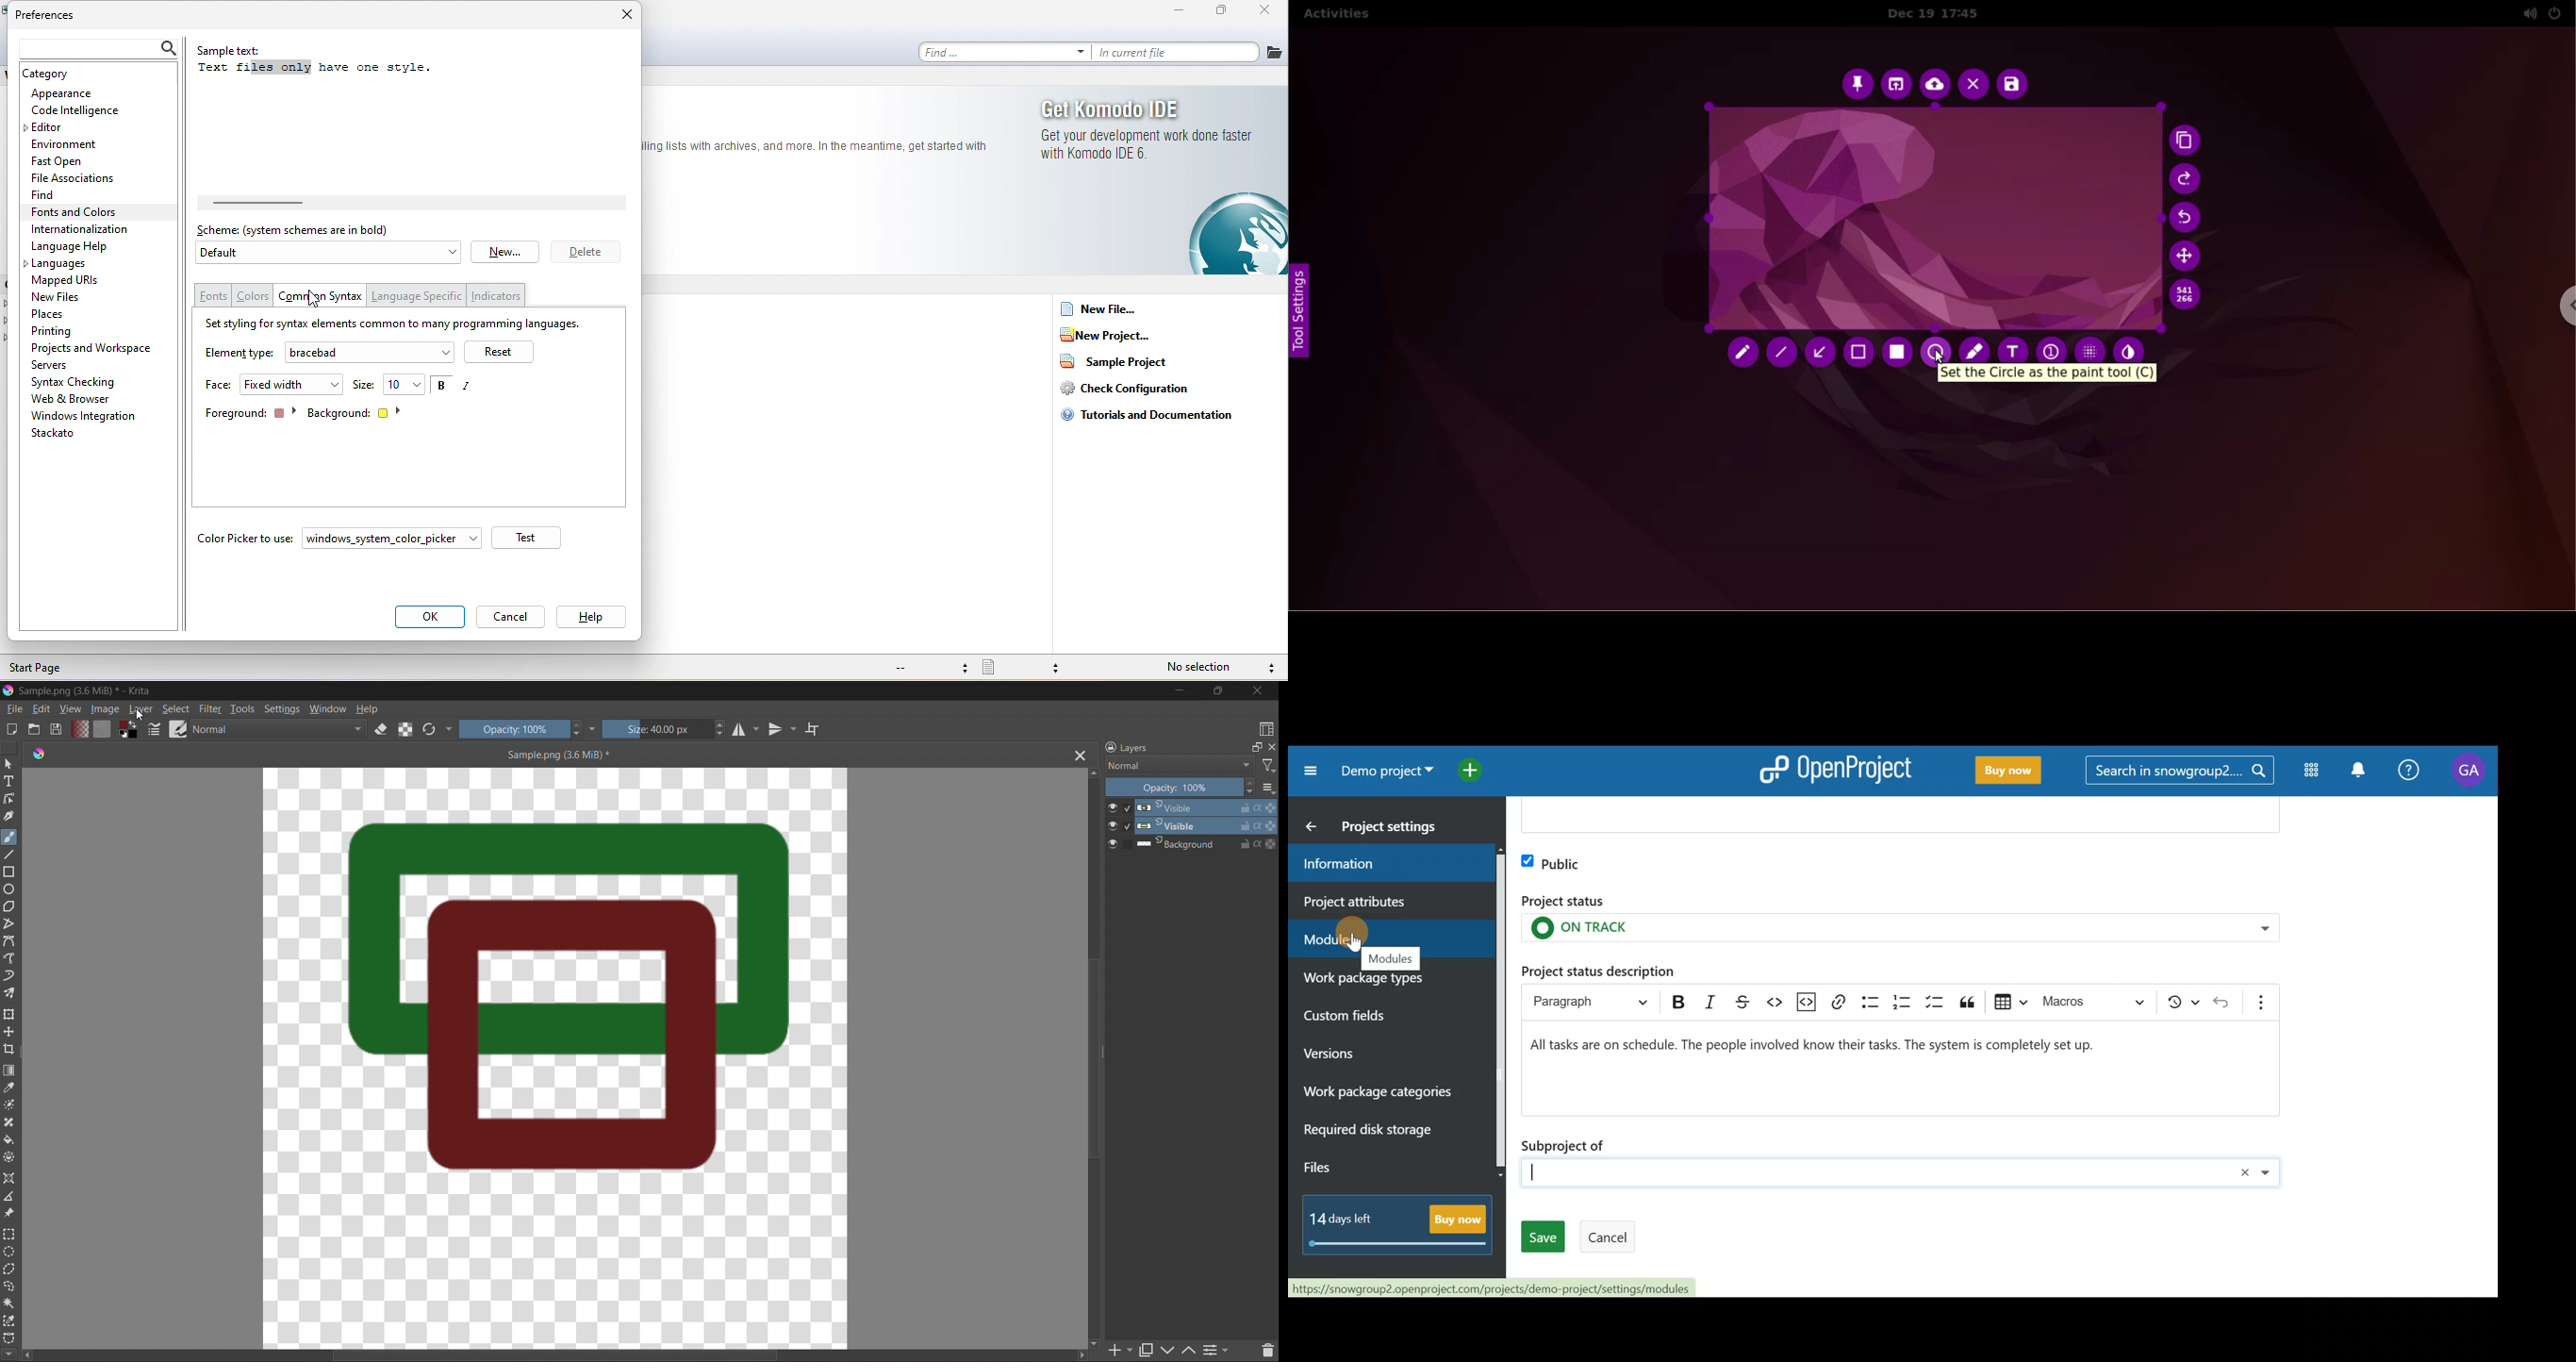 Image resolution: width=2576 pixels, height=1372 pixels. I want to click on Blending Mode, so click(1178, 766).